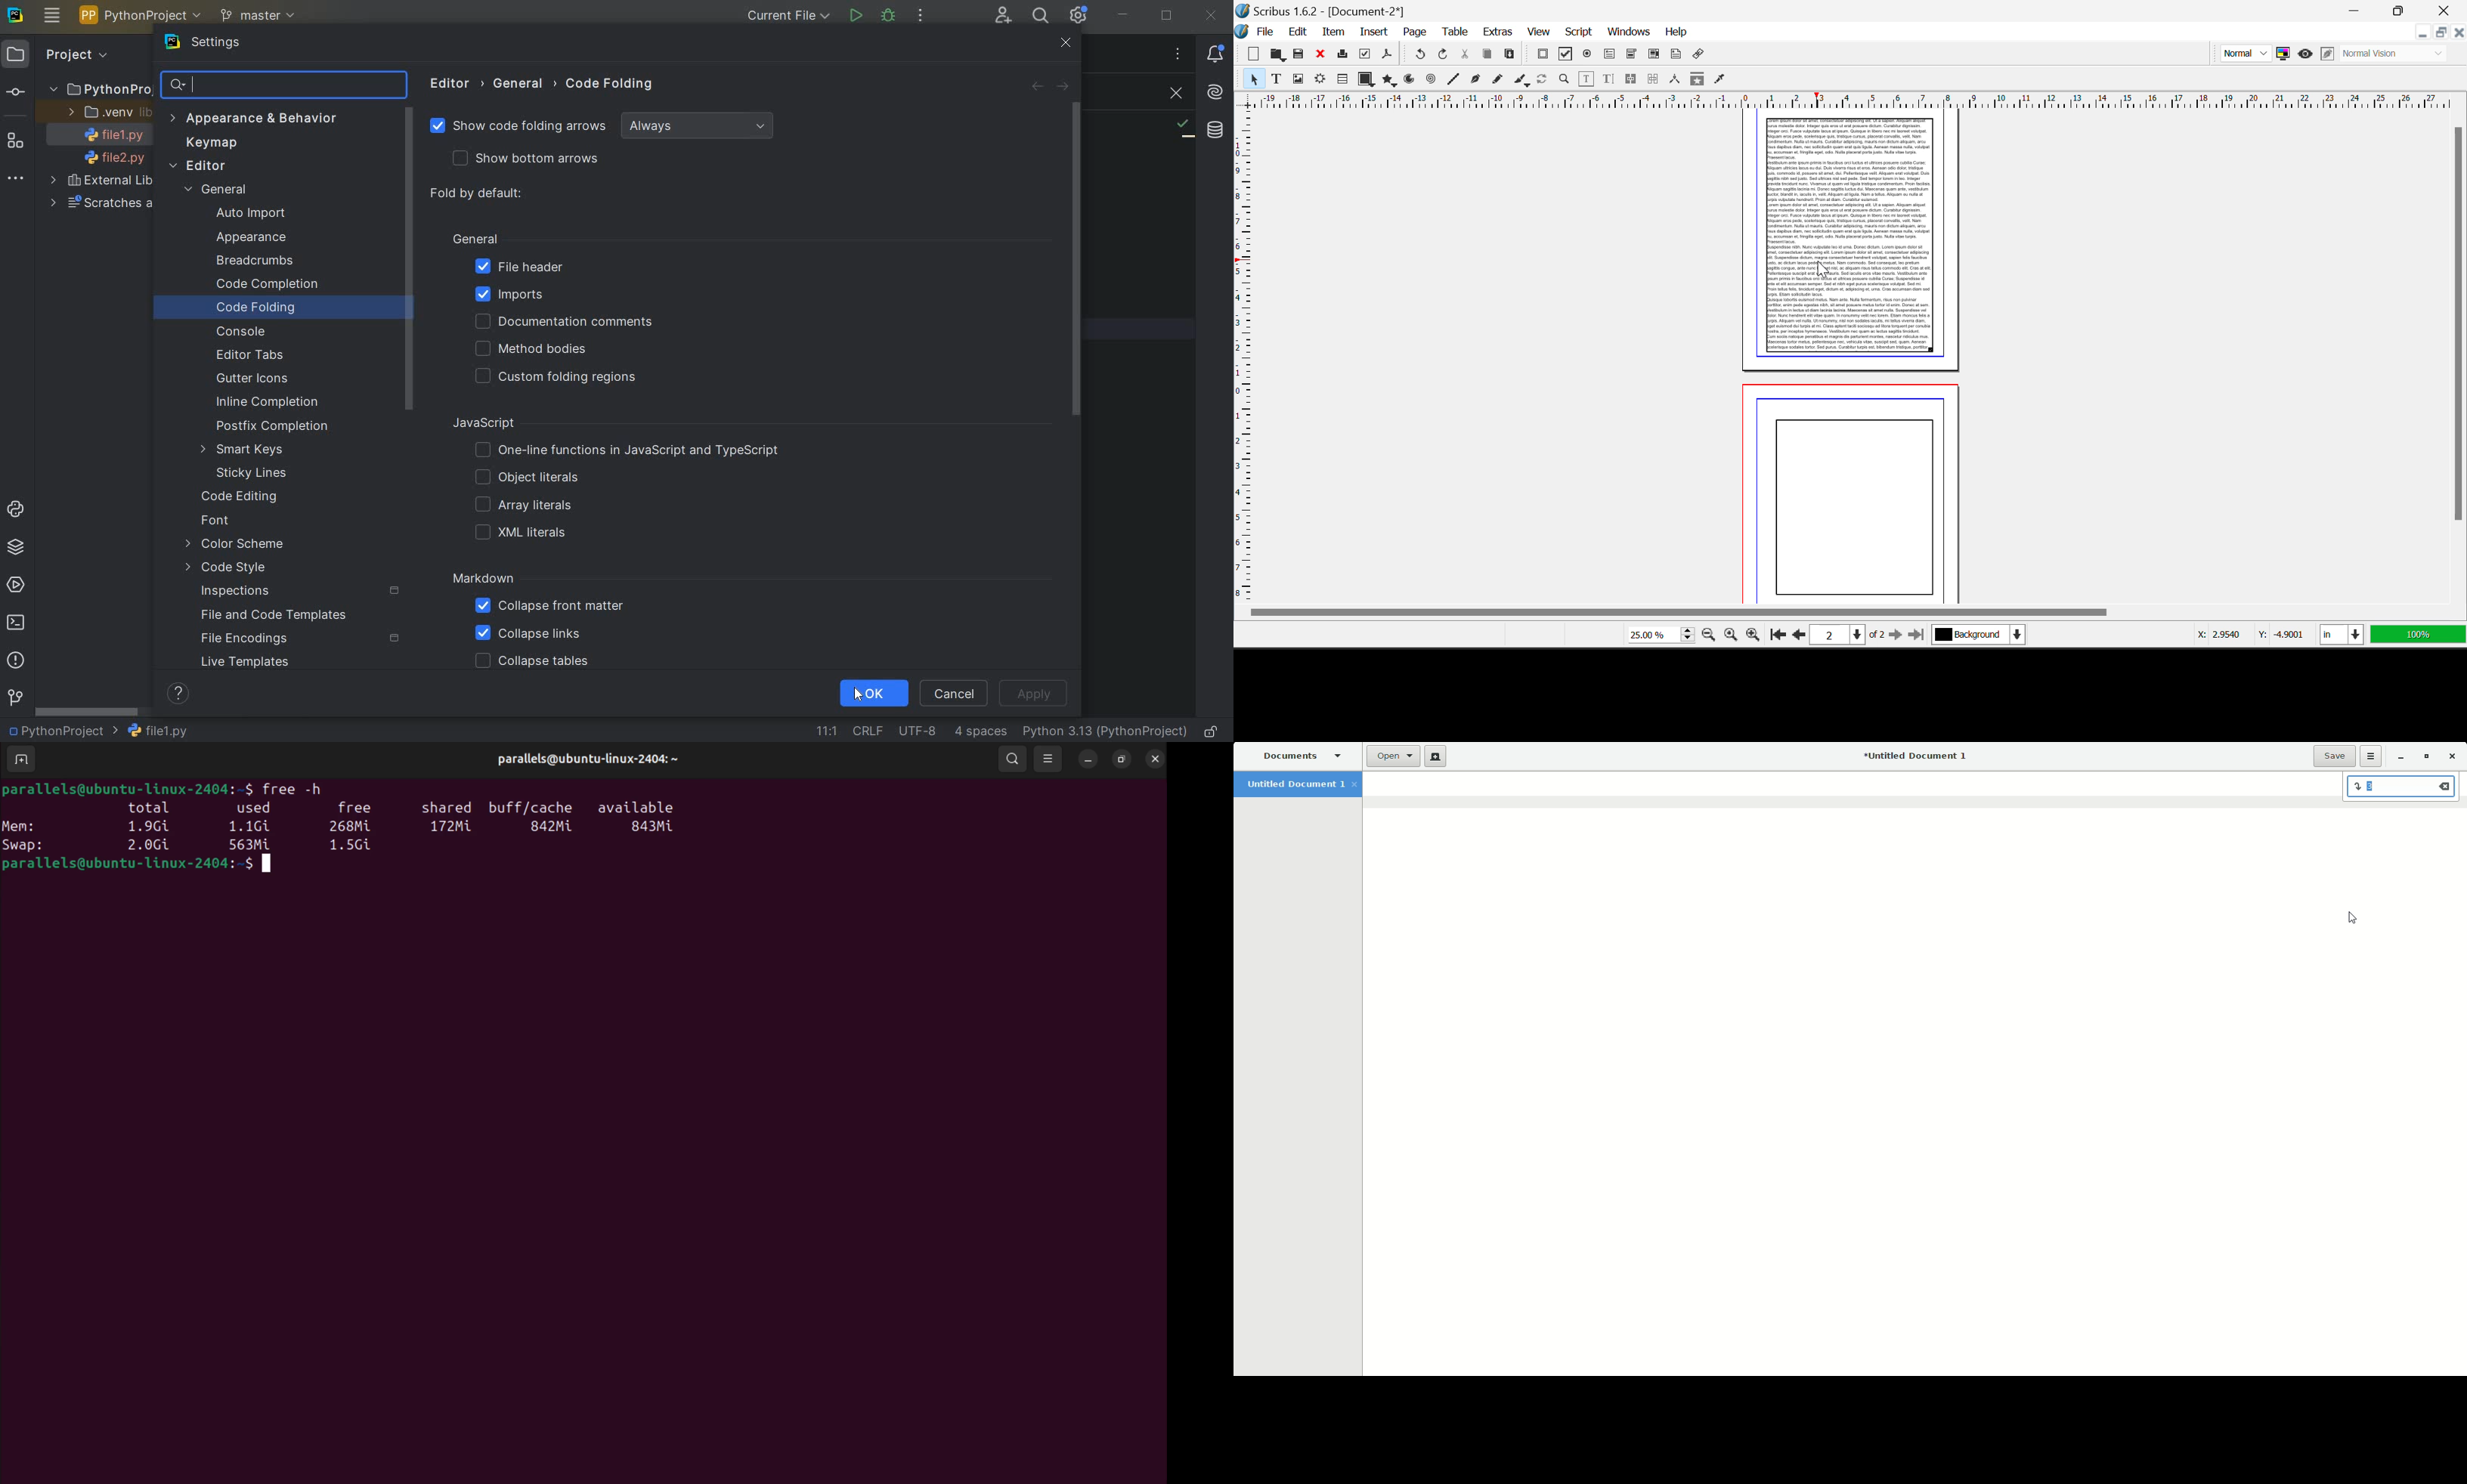  What do you see at coordinates (1322, 55) in the screenshot?
I see `Discard` at bounding box center [1322, 55].